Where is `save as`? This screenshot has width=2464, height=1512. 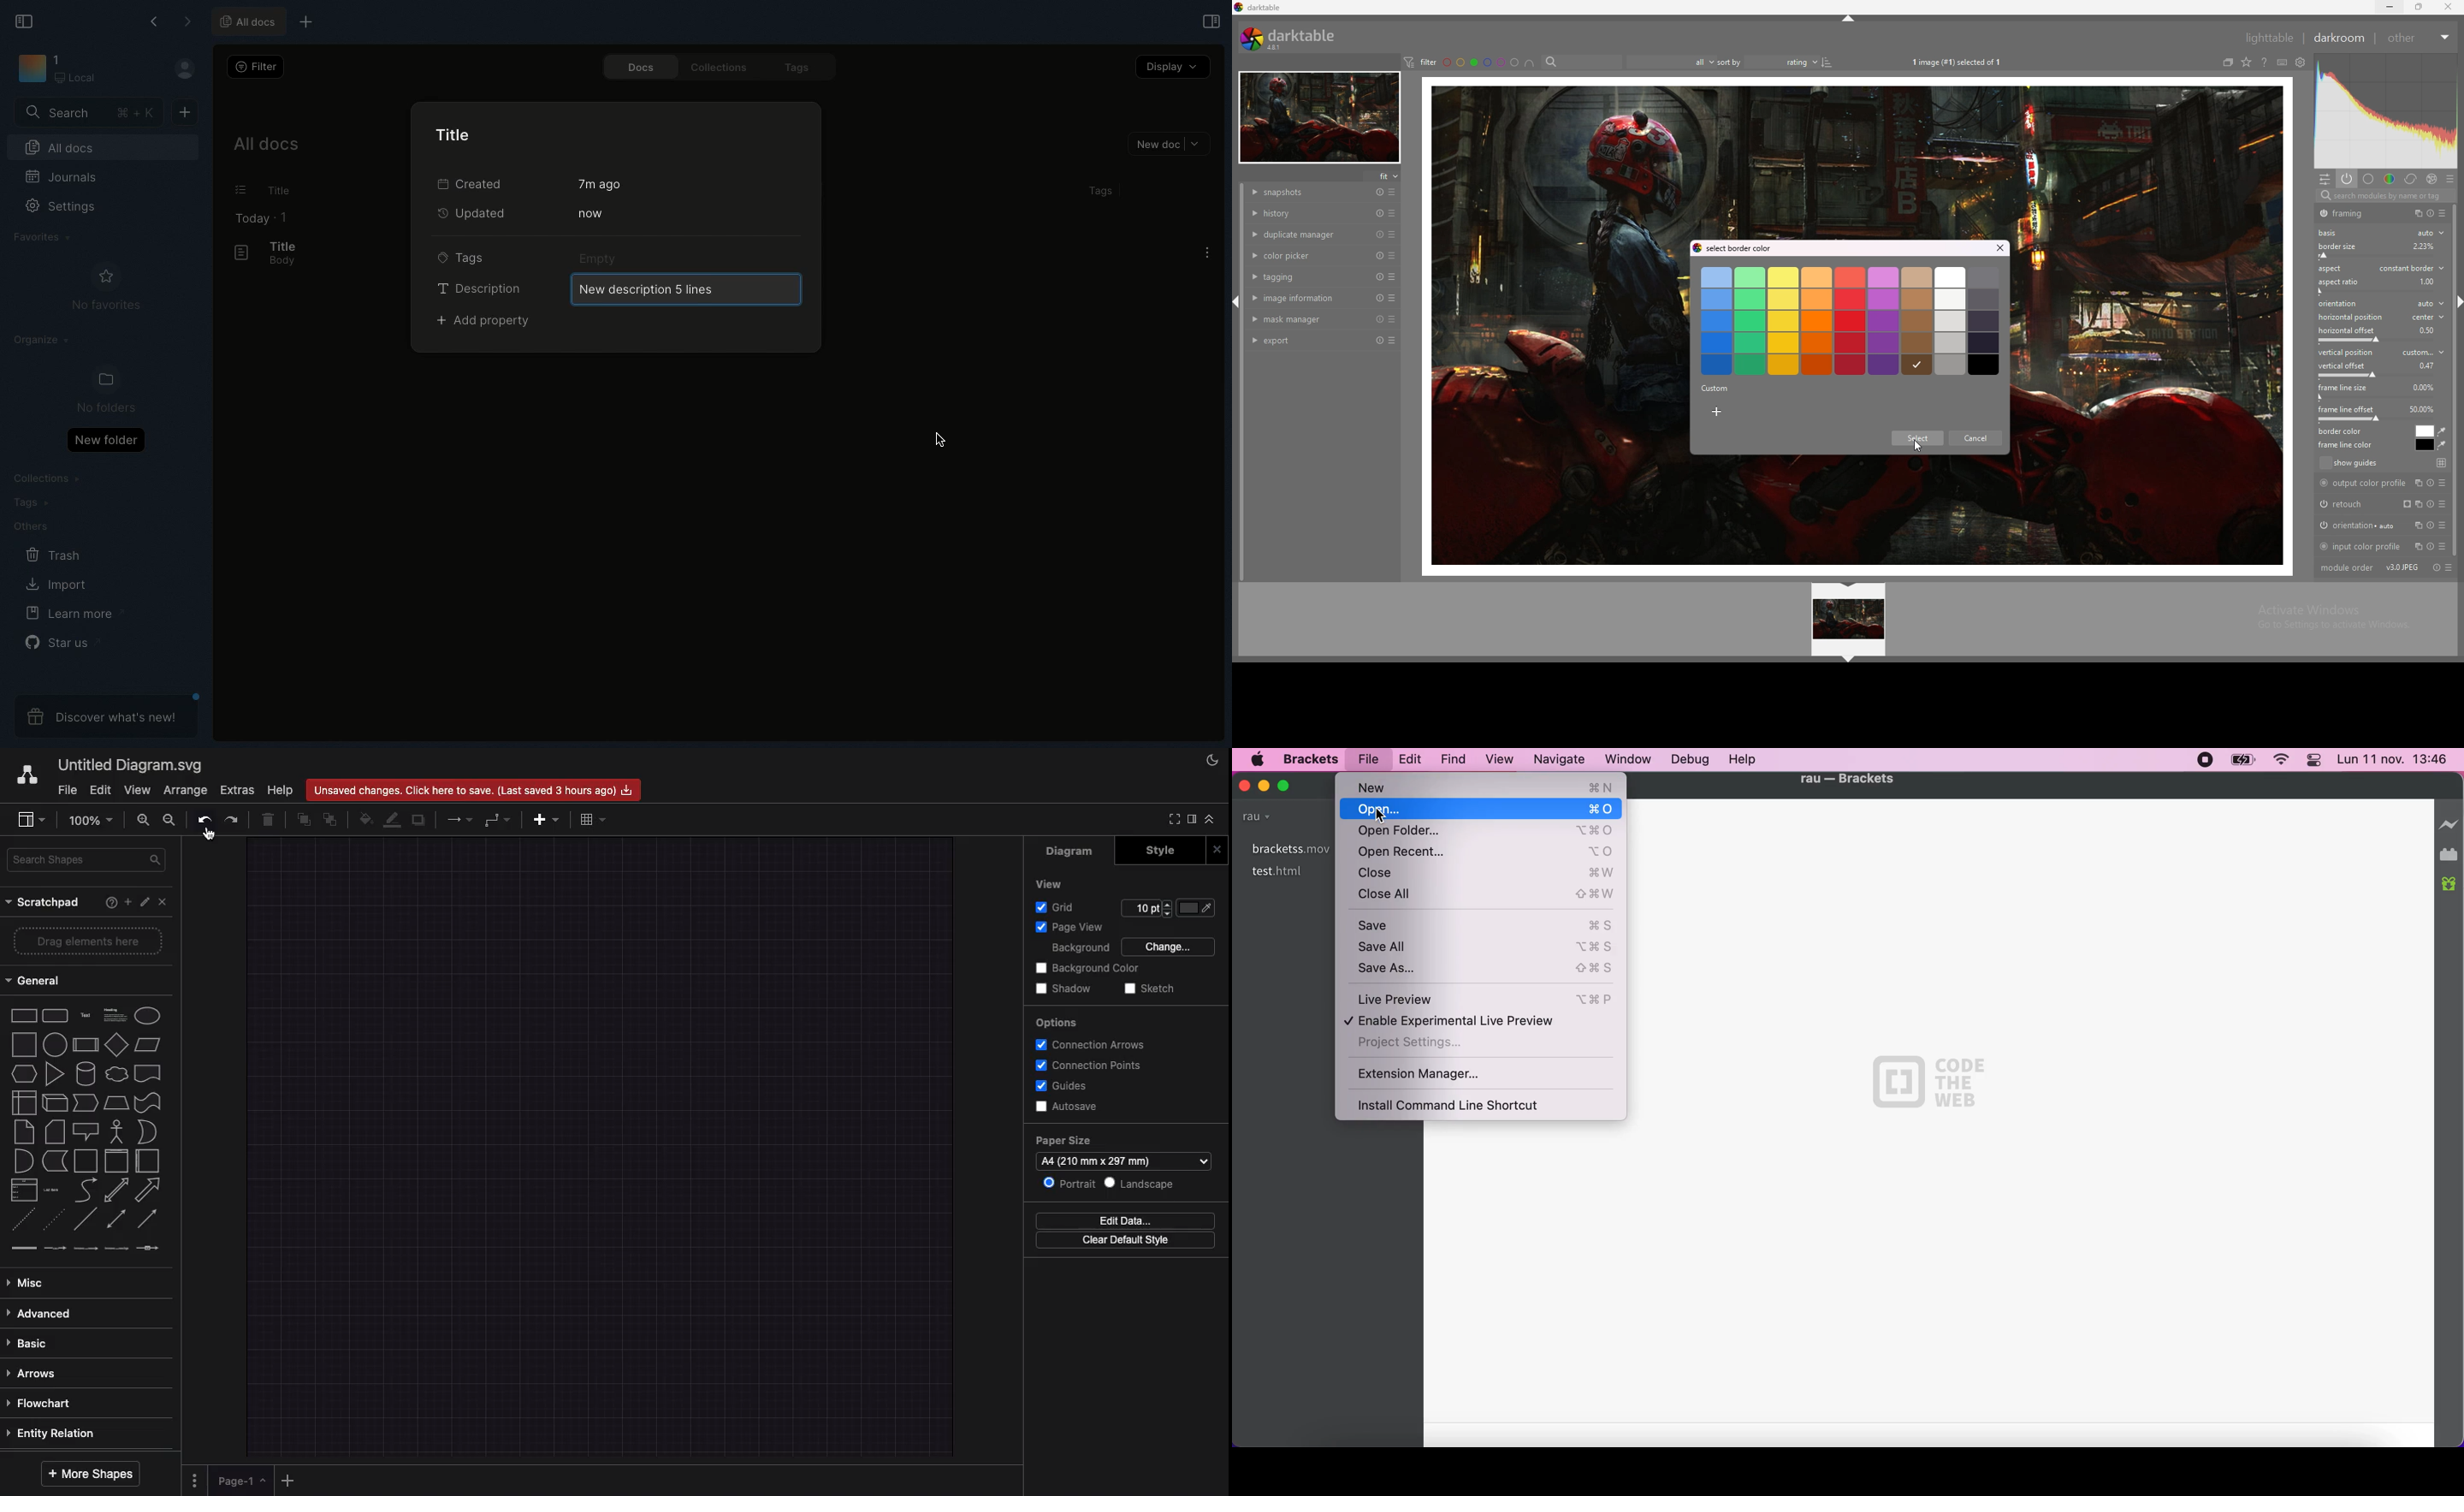
save as is located at coordinates (1479, 972).